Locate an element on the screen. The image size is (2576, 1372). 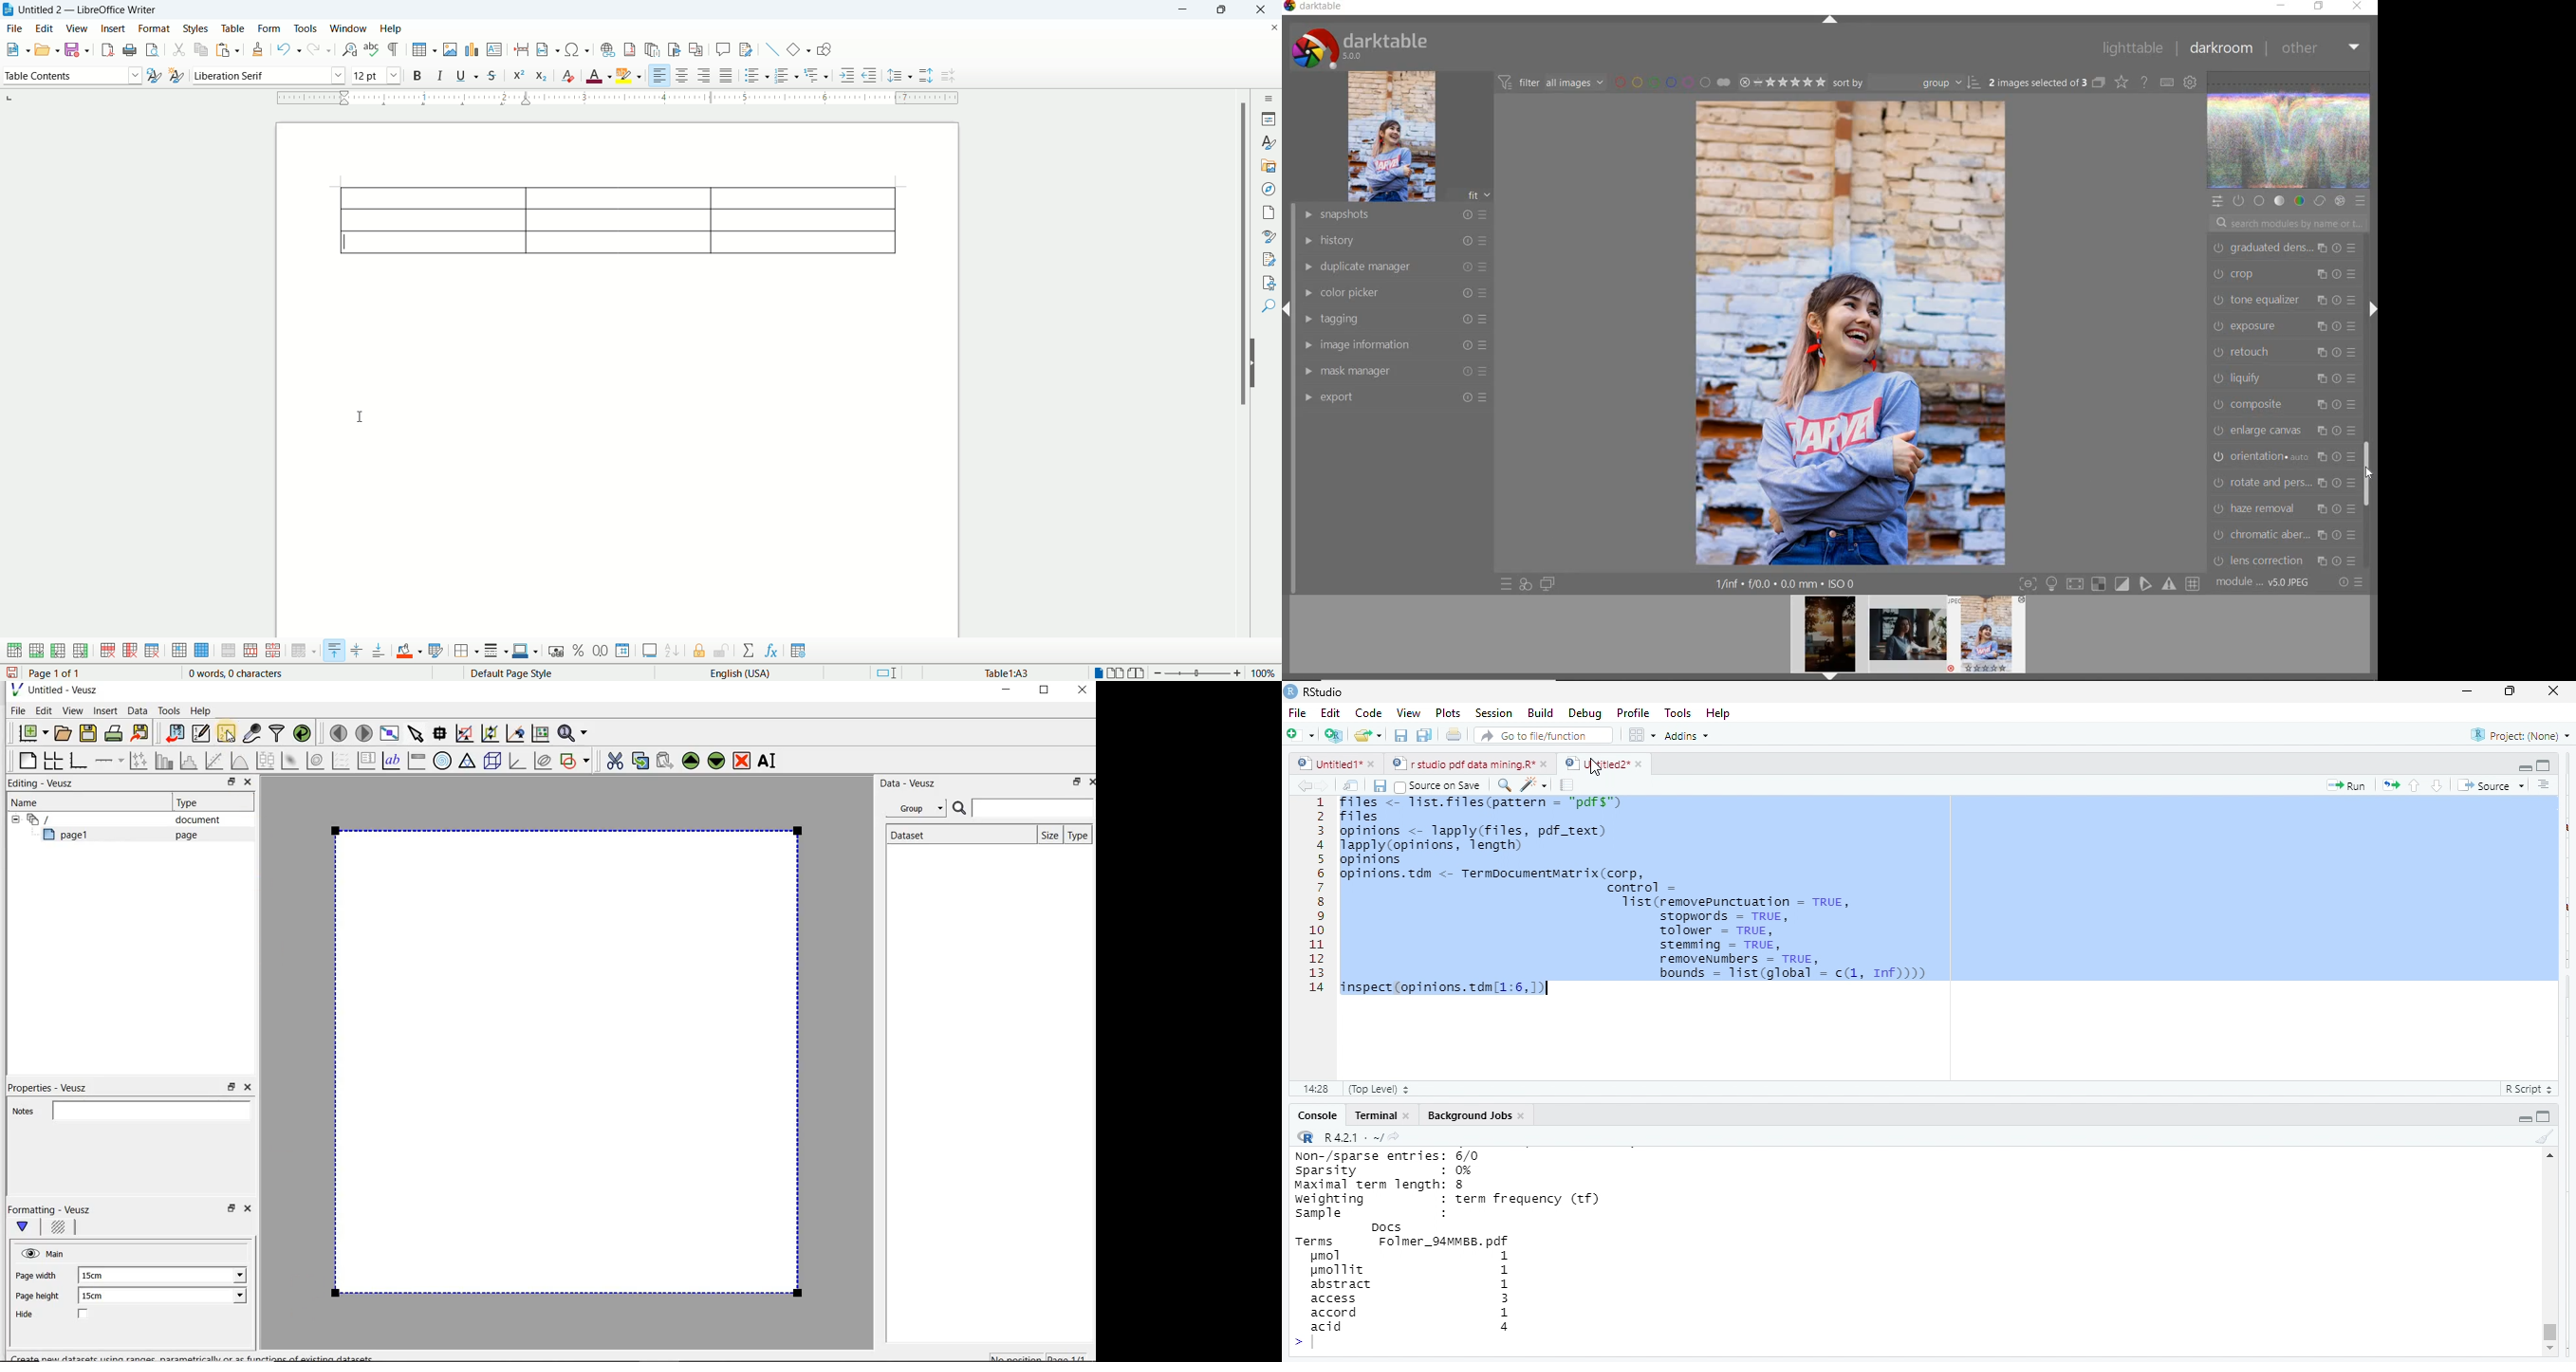
cut is located at coordinates (180, 50).